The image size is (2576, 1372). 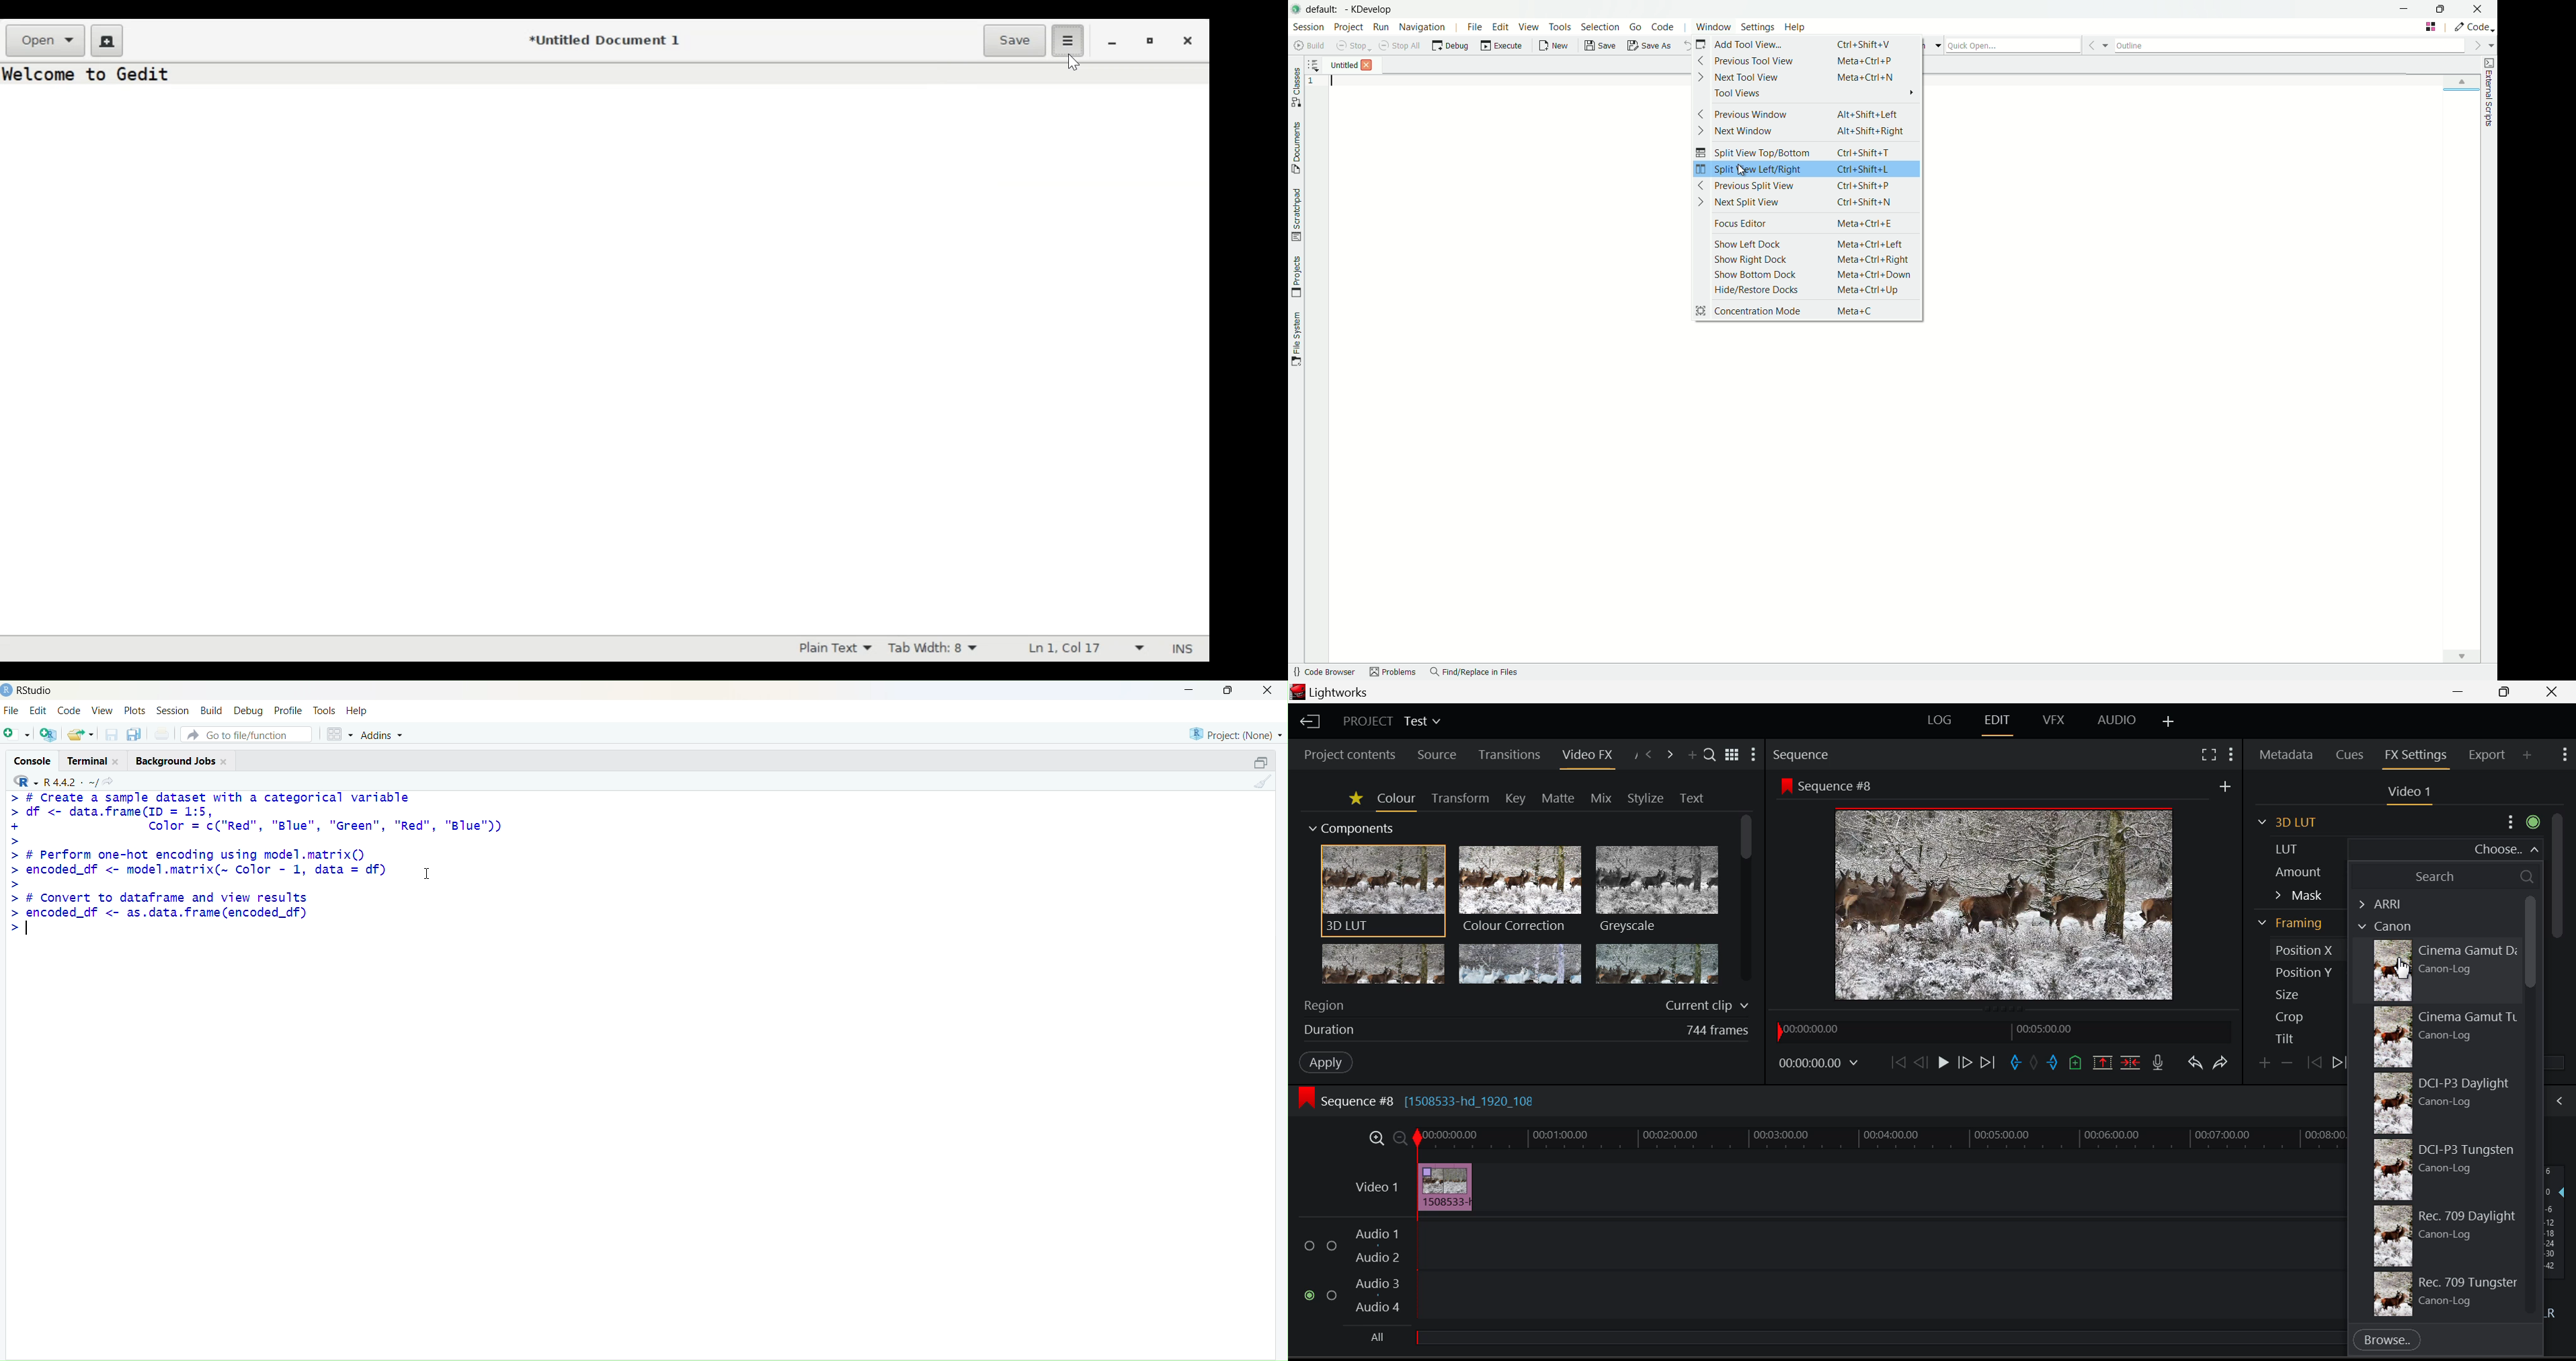 I want to click on toggle external scripts, so click(x=2490, y=91).